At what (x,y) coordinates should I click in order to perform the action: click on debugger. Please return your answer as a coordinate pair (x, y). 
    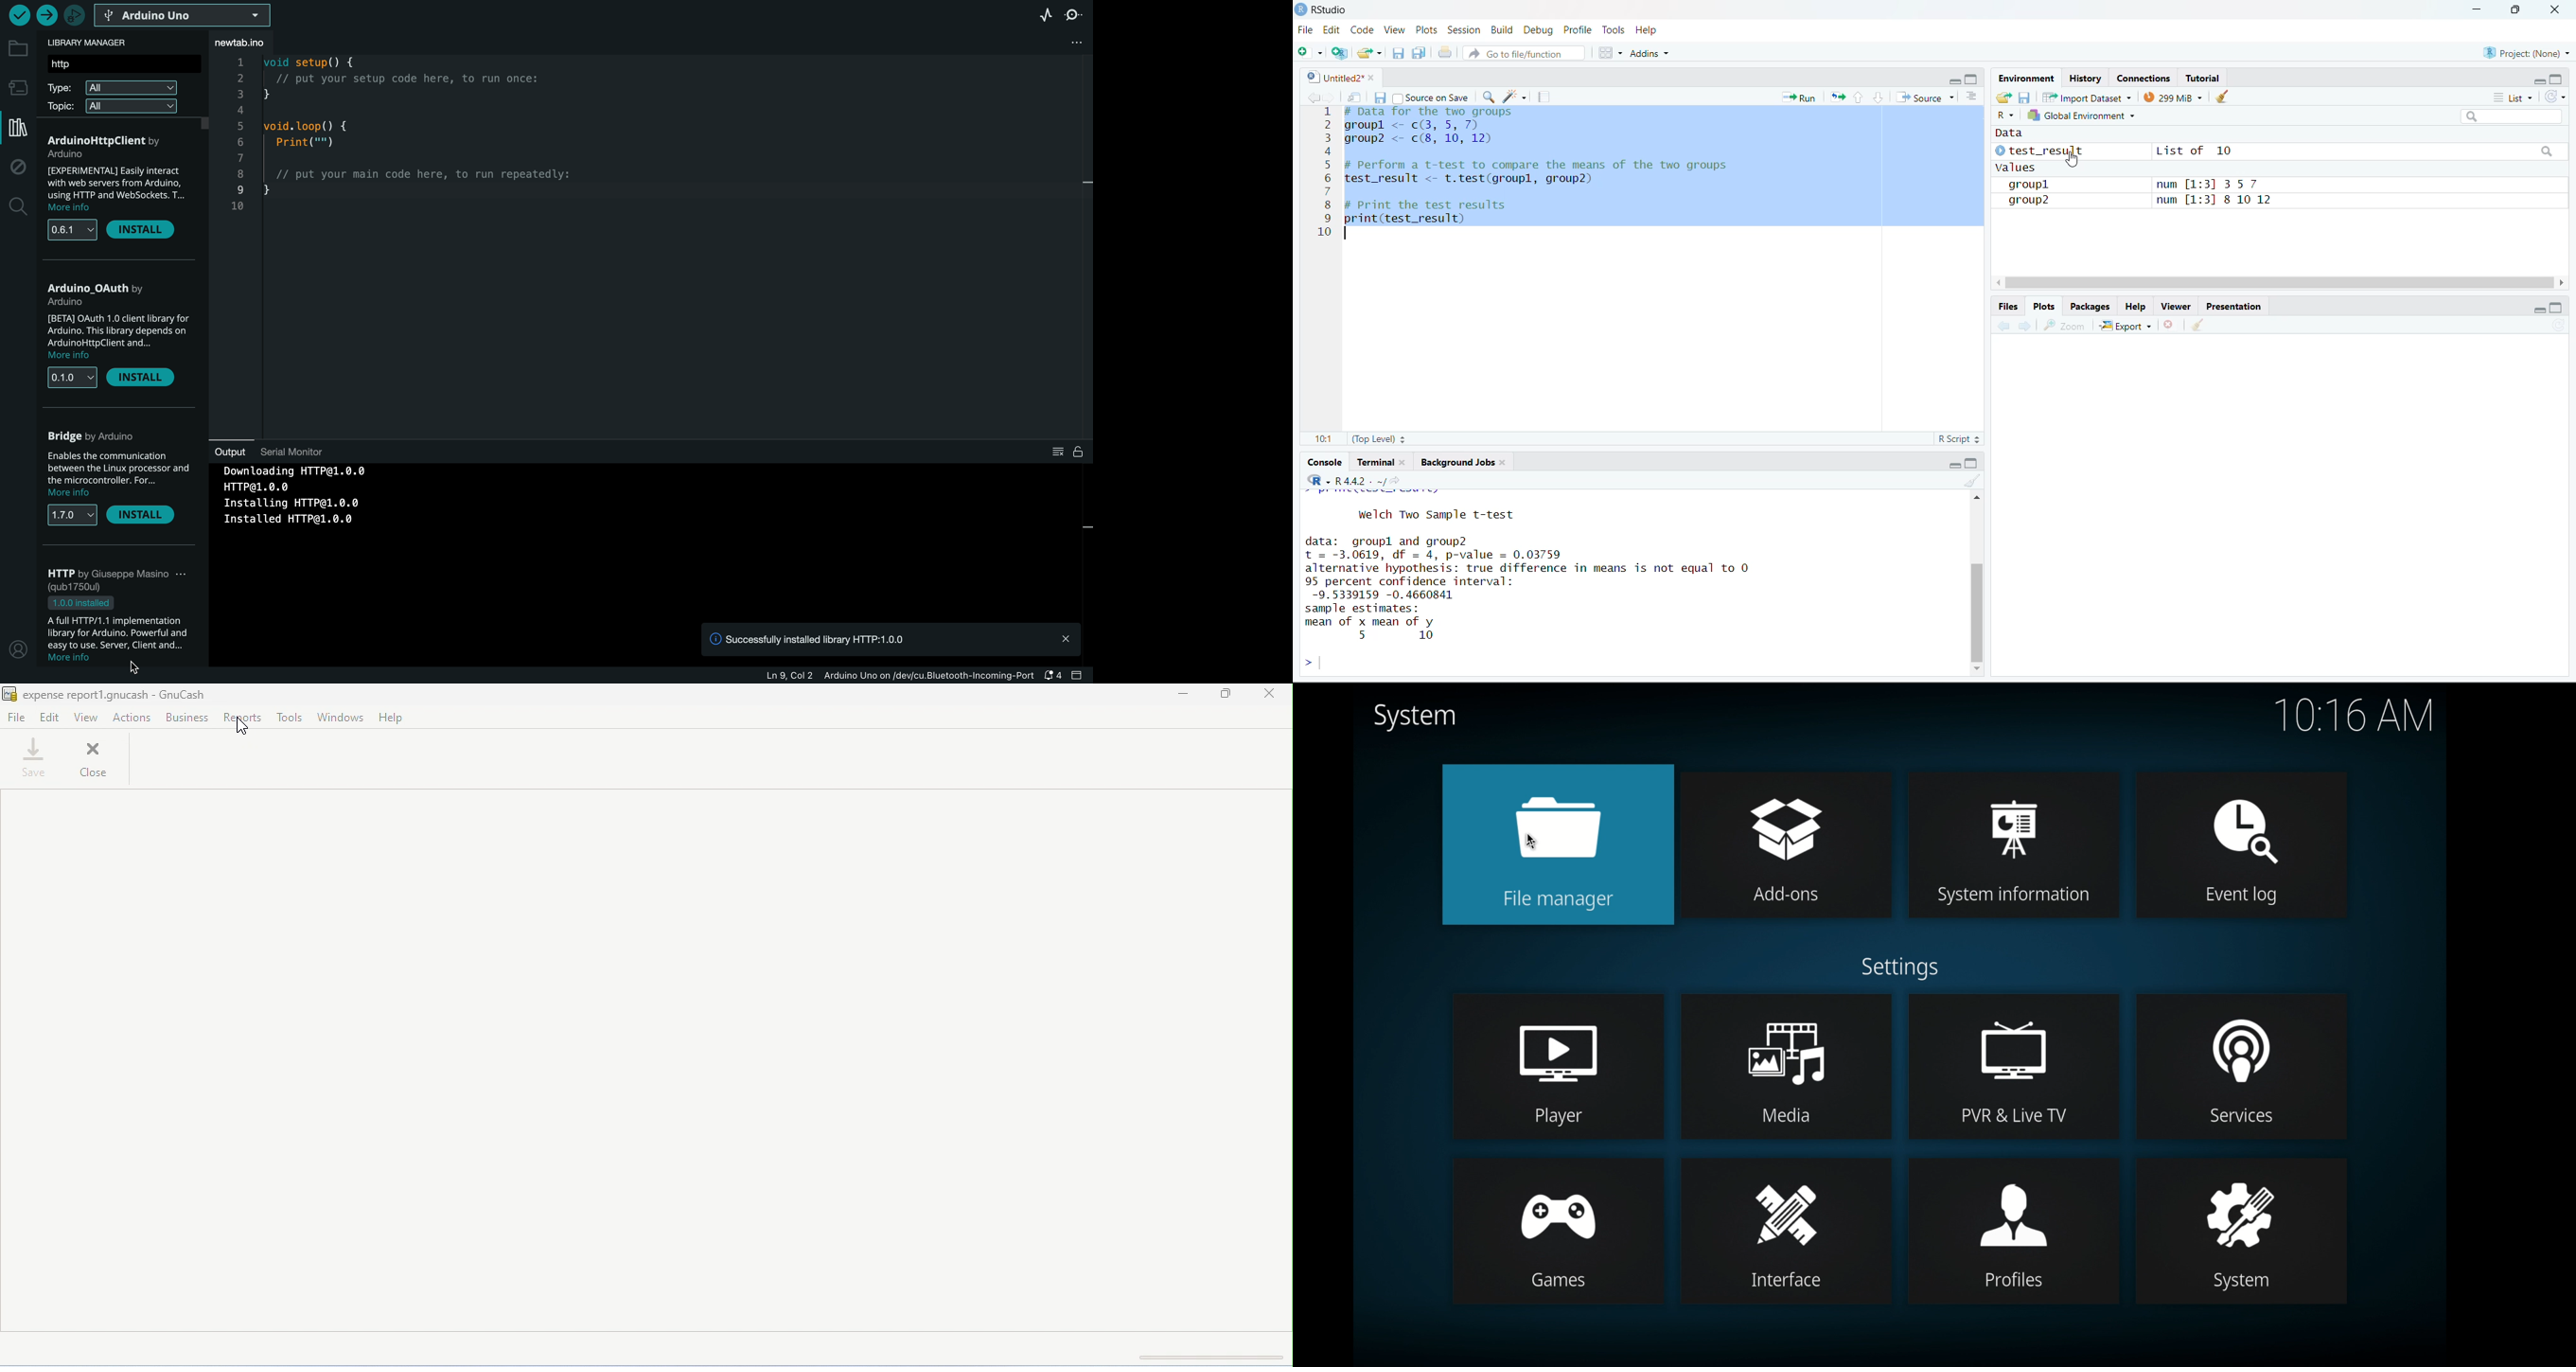
    Looking at the image, I should click on (76, 14).